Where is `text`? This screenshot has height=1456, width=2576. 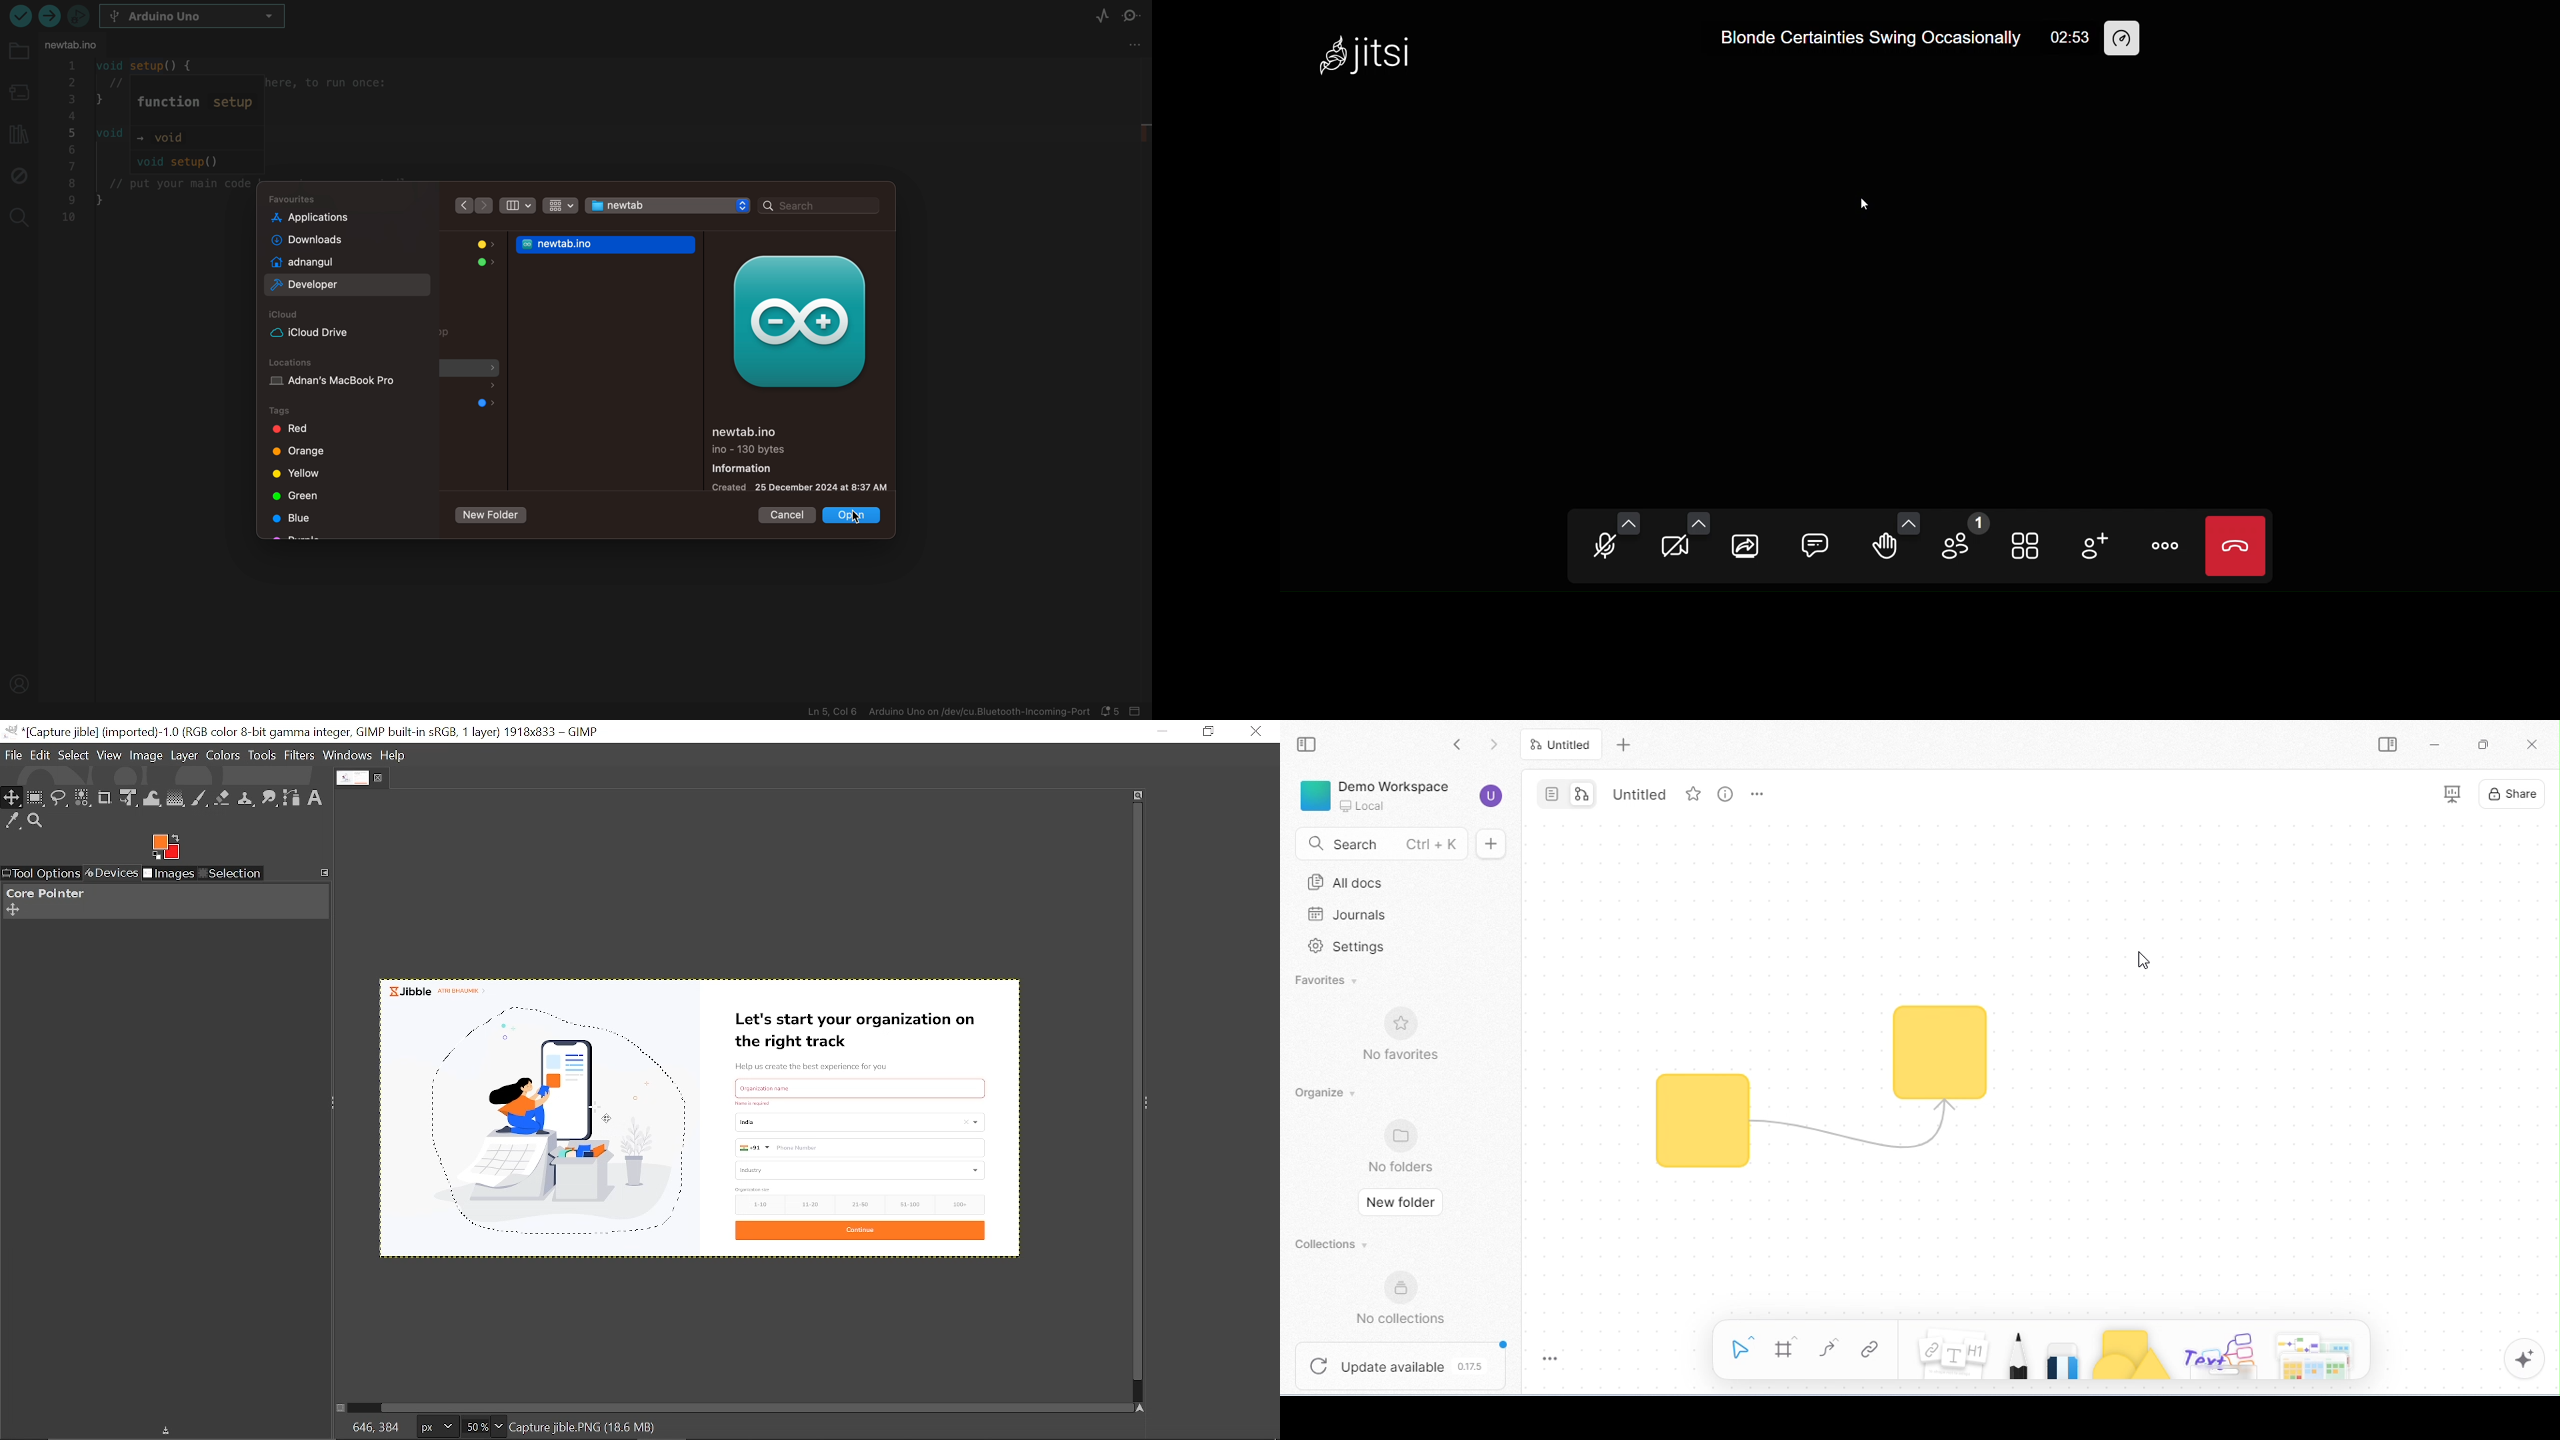 text is located at coordinates (779, 1087).